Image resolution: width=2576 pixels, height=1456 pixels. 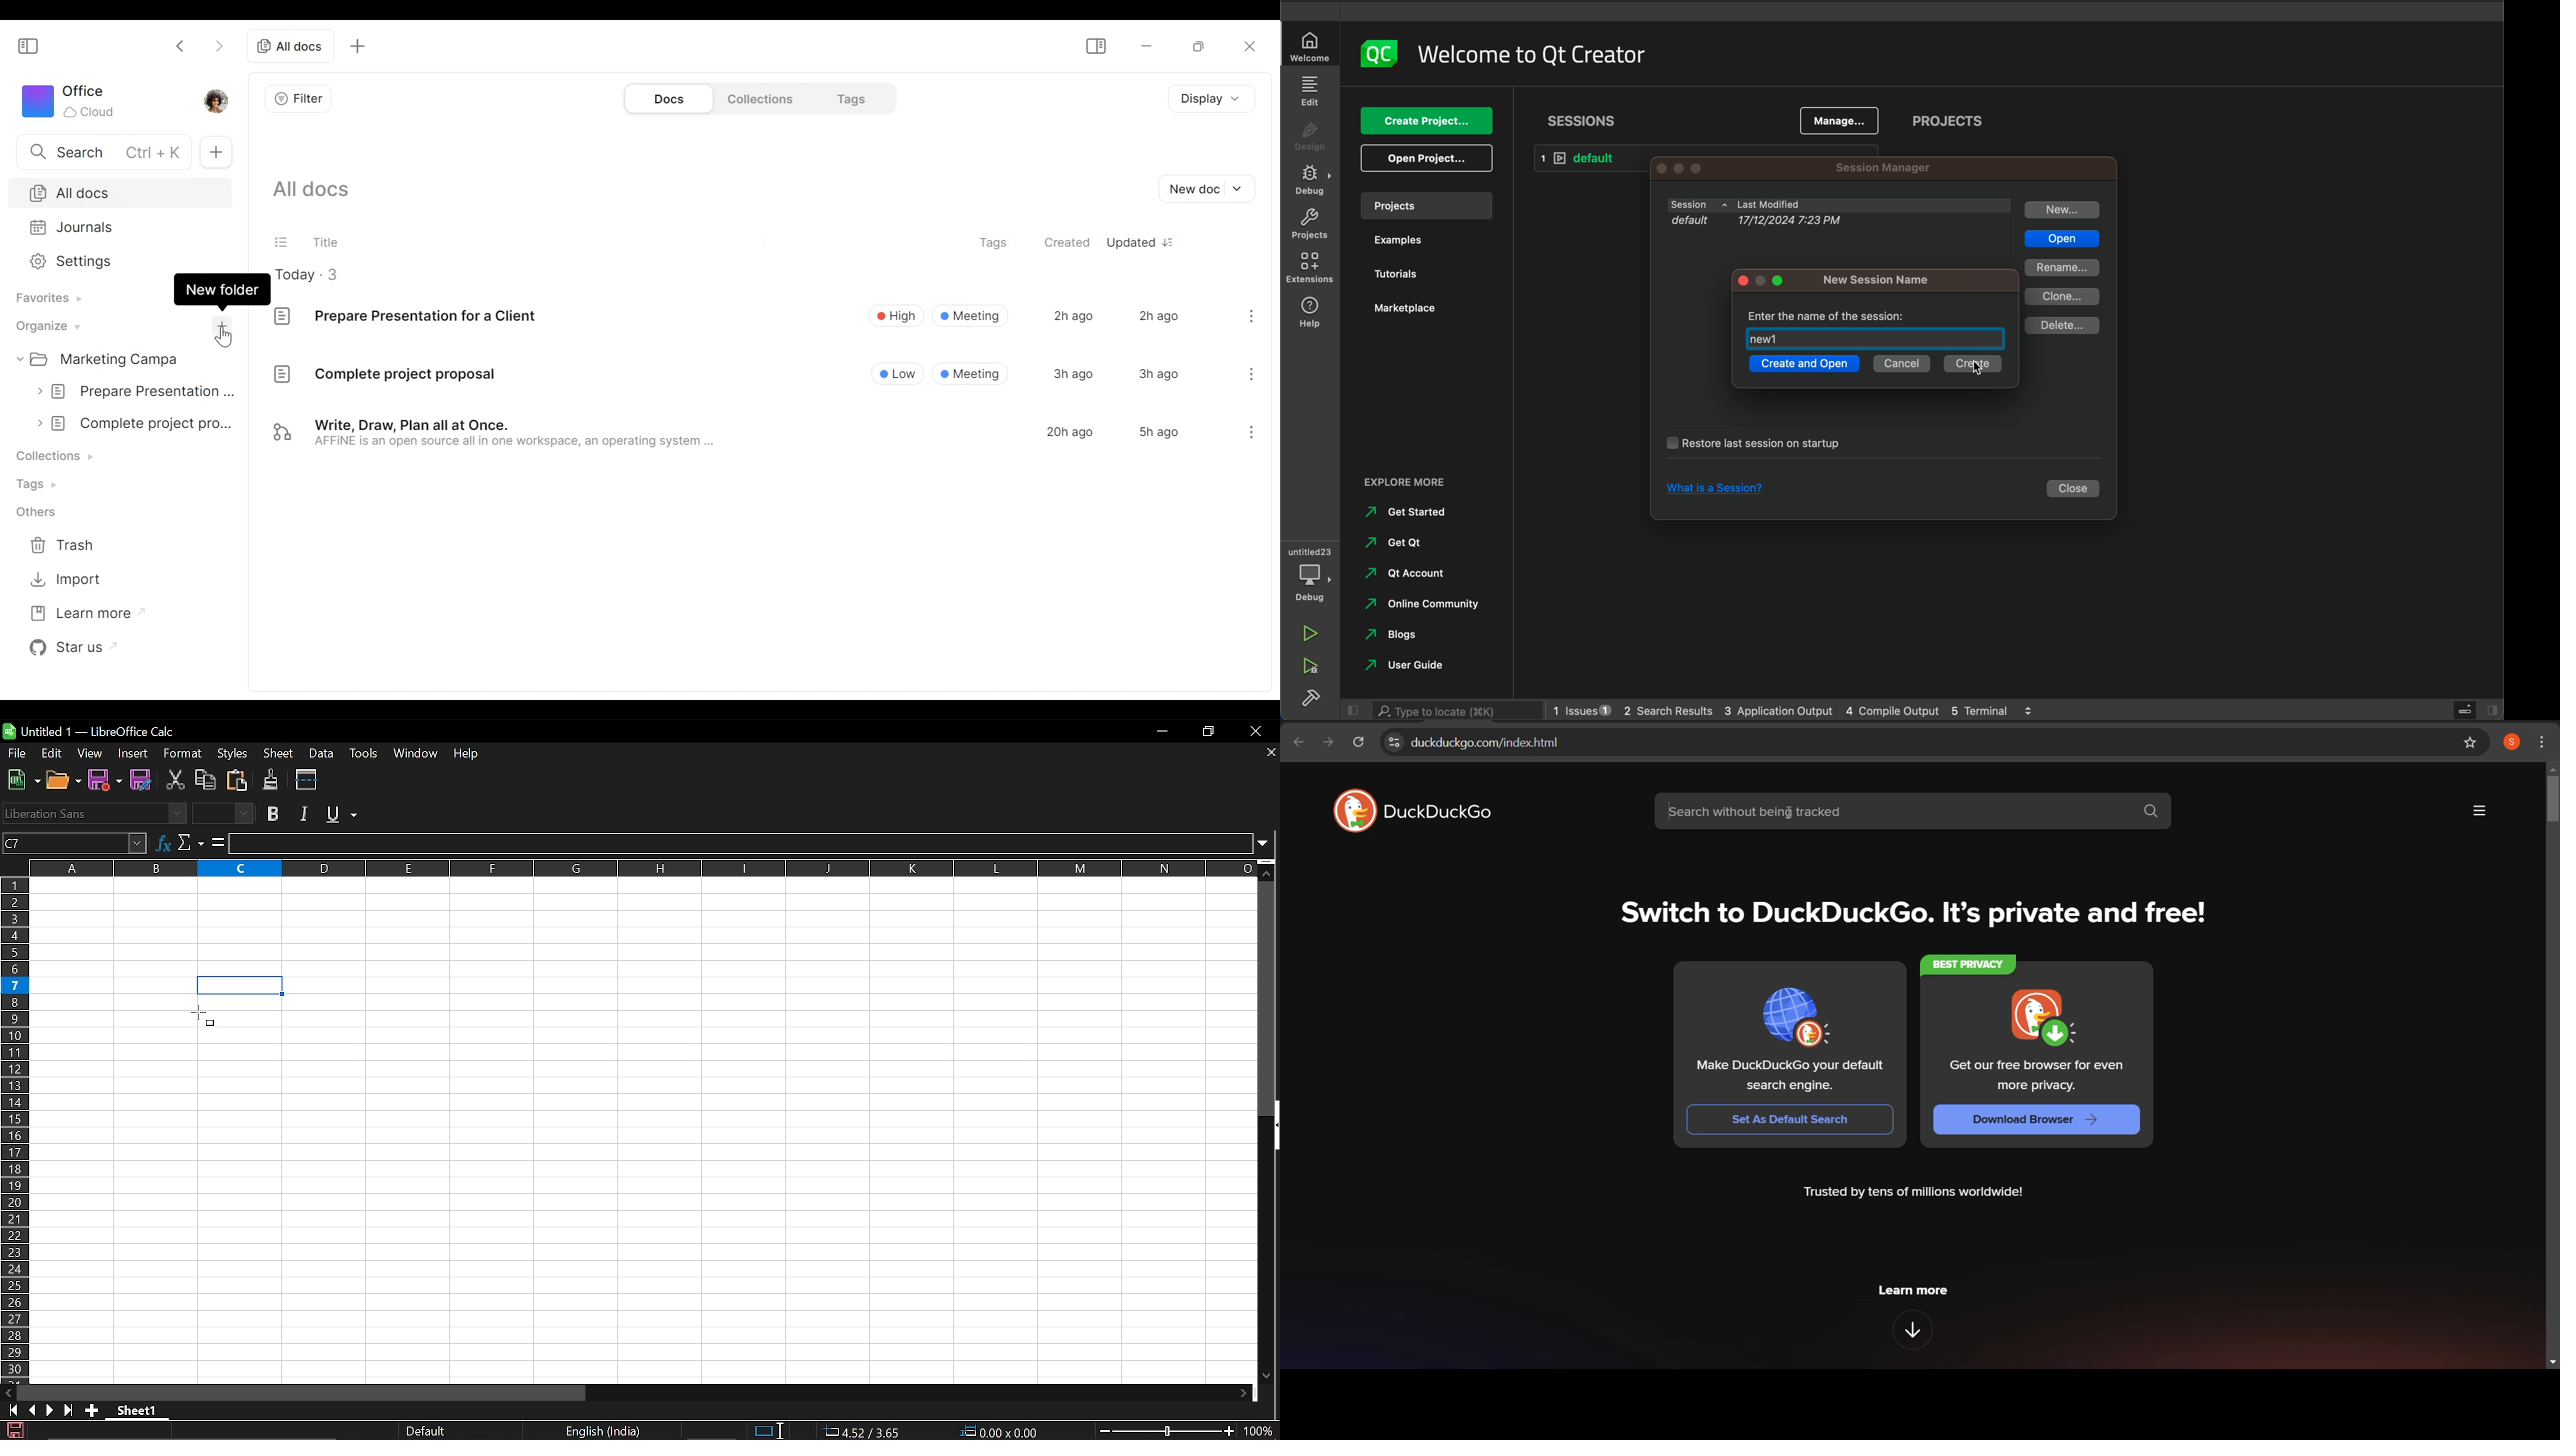 What do you see at coordinates (1840, 119) in the screenshot?
I see `manage` at bounding box center [1840, 119].